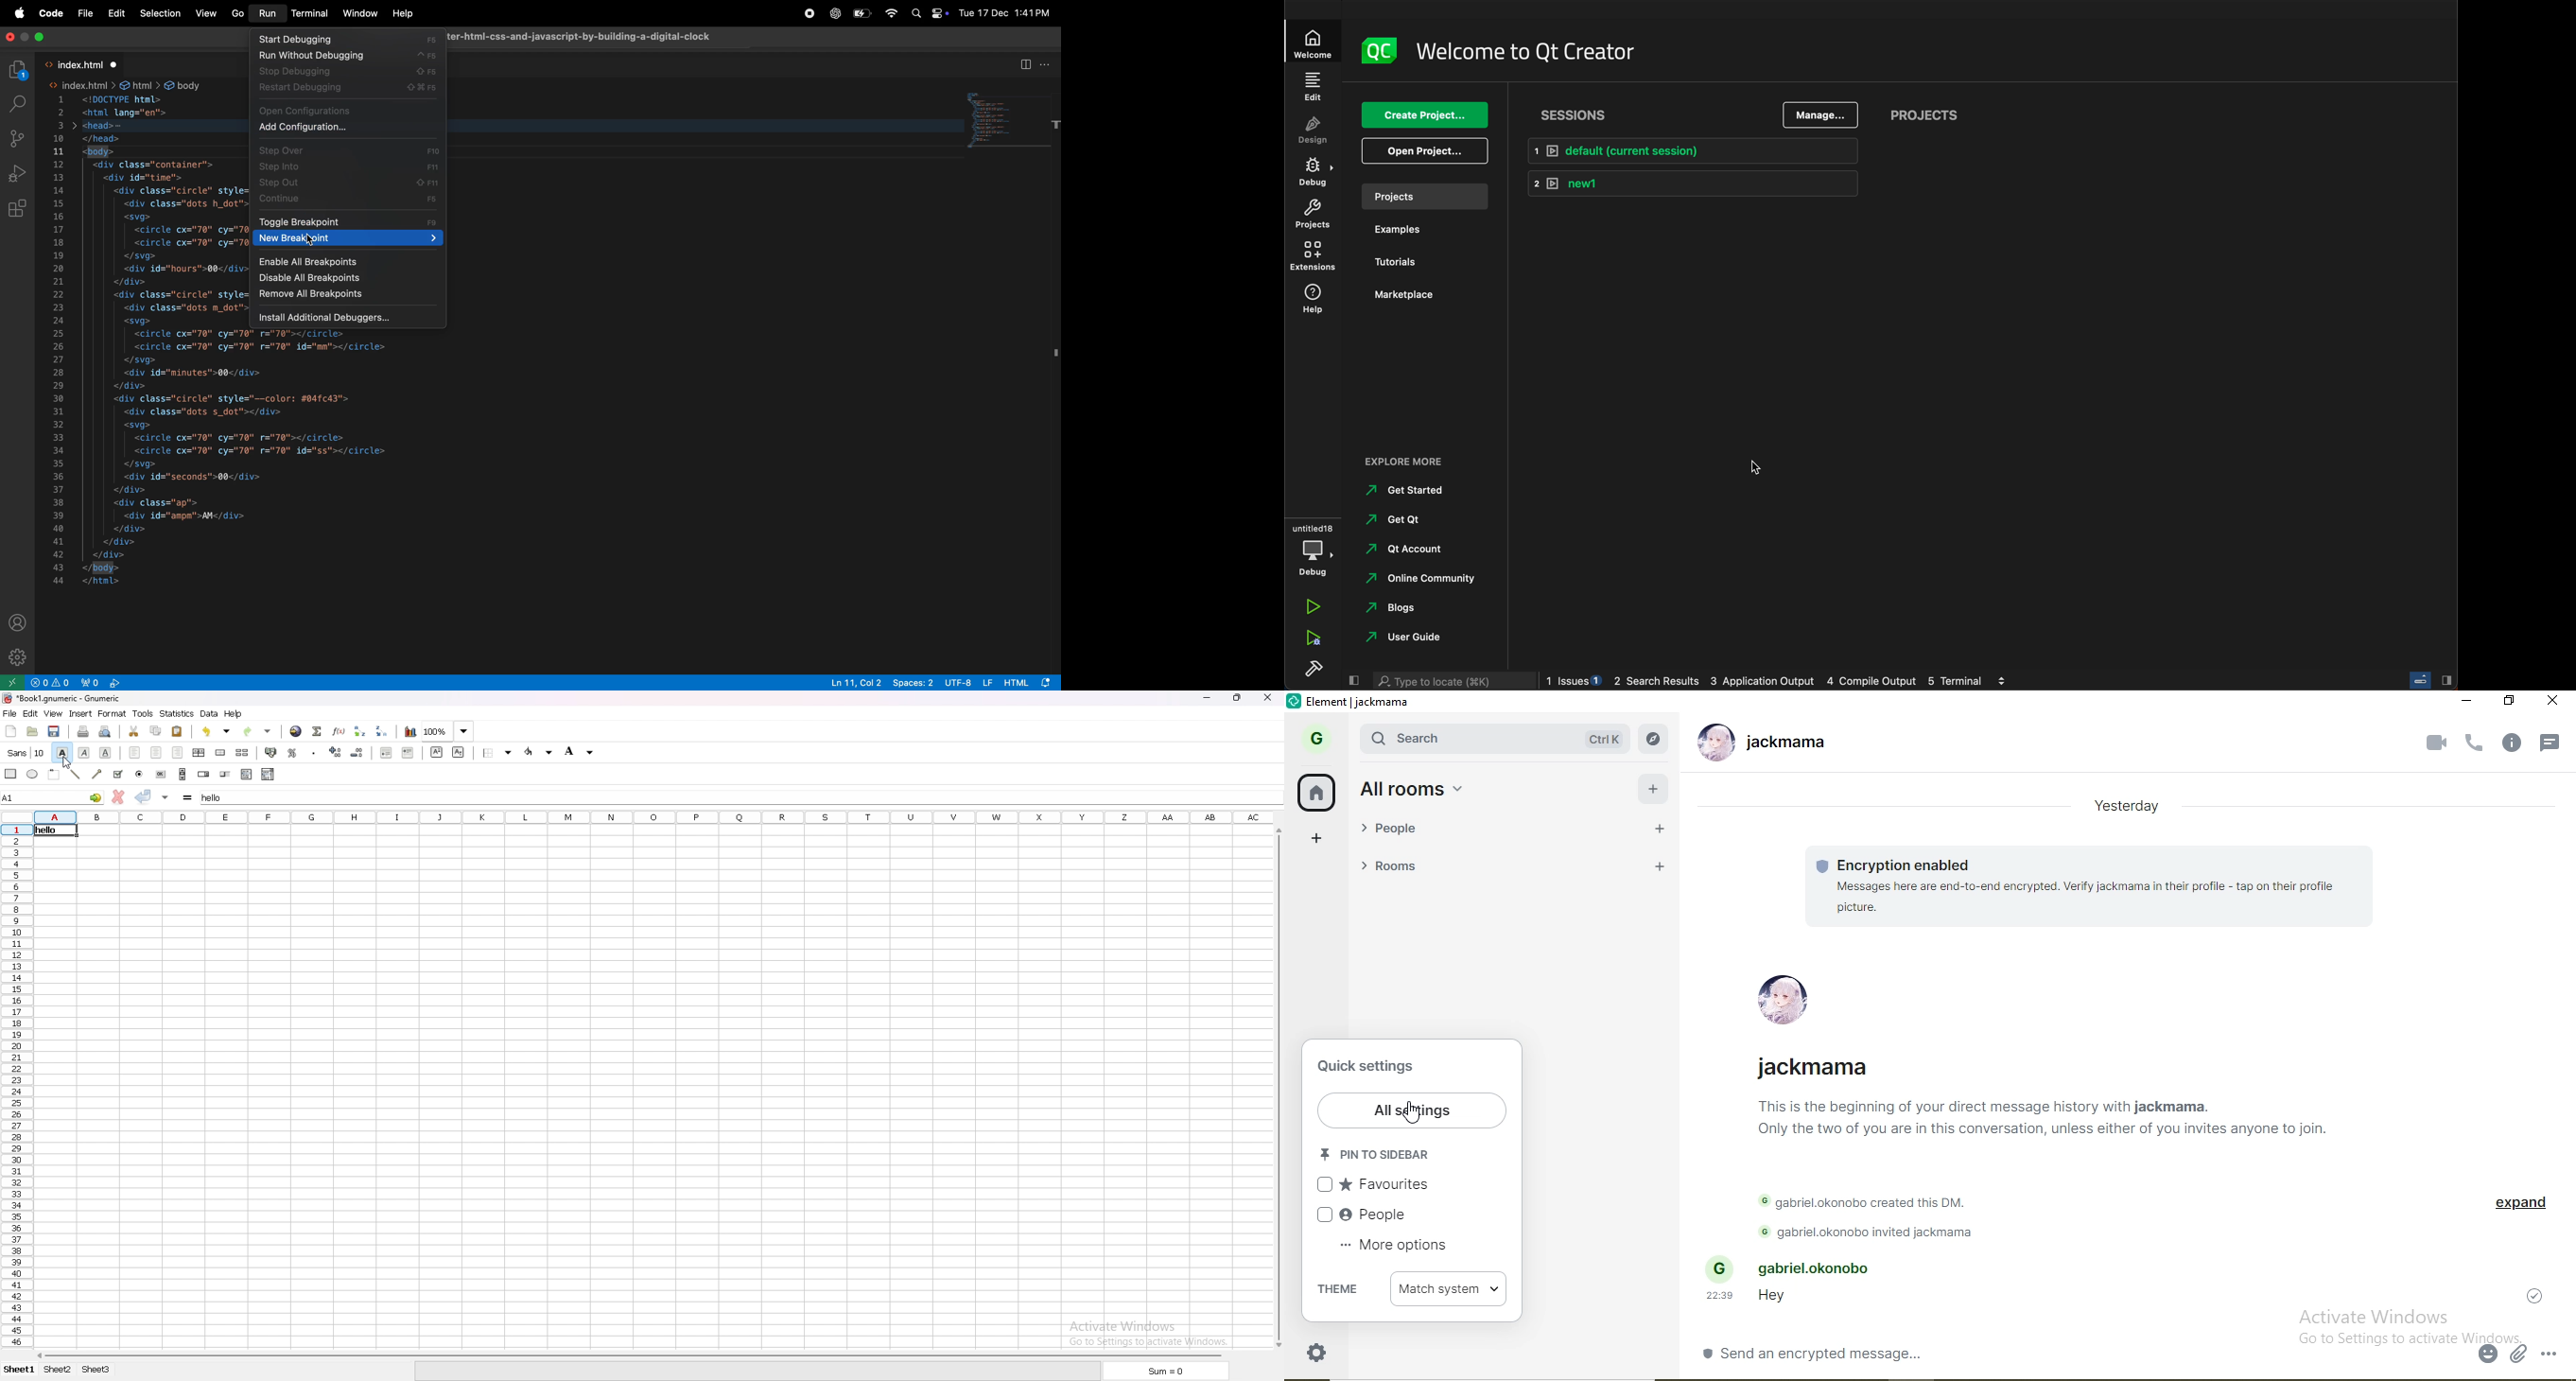 This screenshot has height=1400, width=2576. Describe the element at coordinates (1318, 839) in the screenshot. I see `add` at that location.